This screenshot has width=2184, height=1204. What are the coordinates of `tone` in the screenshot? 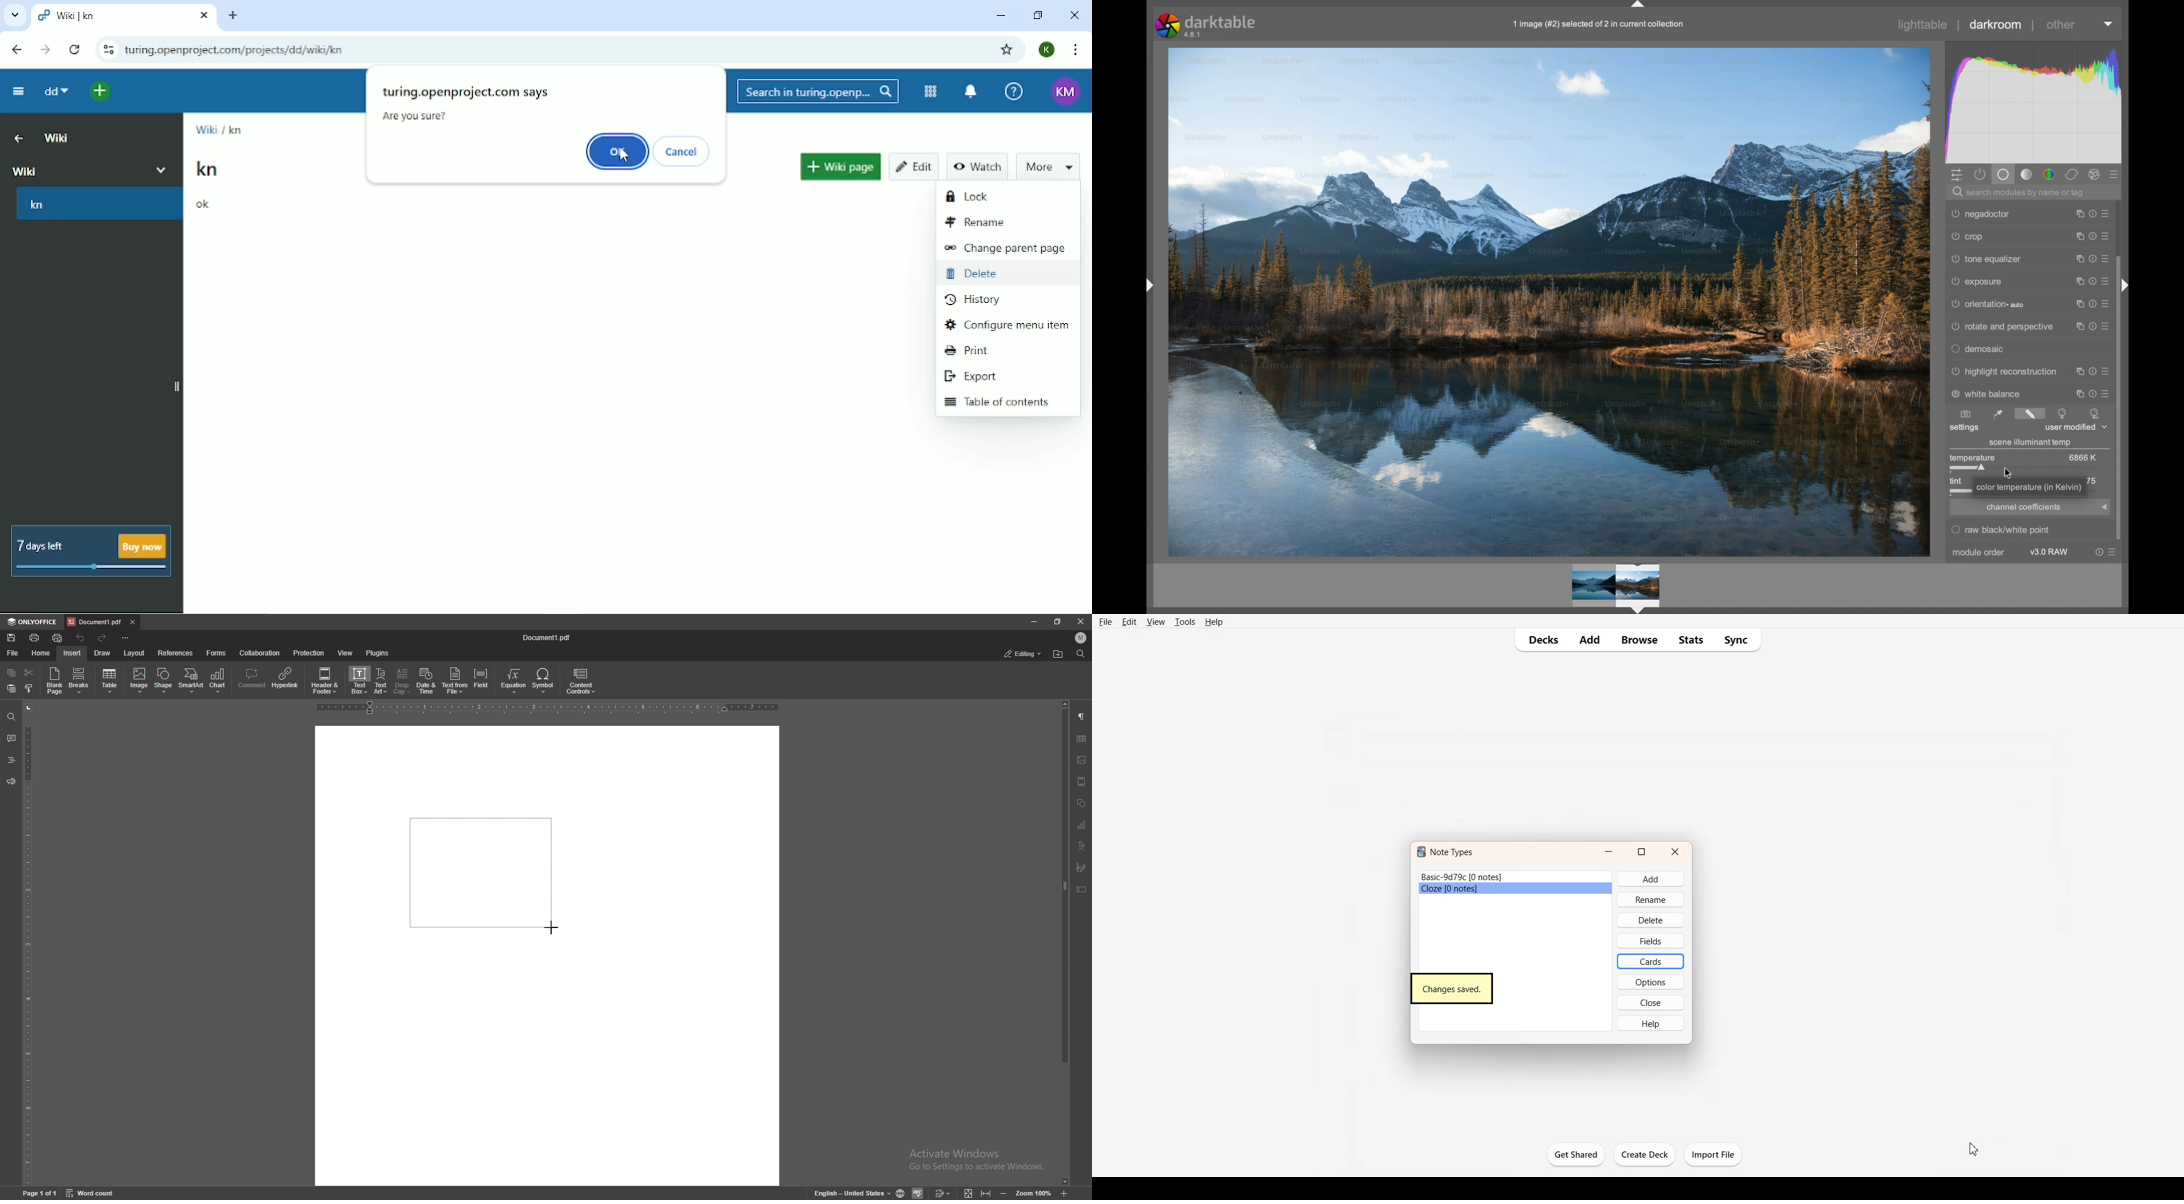 It's located at (2027, 174).